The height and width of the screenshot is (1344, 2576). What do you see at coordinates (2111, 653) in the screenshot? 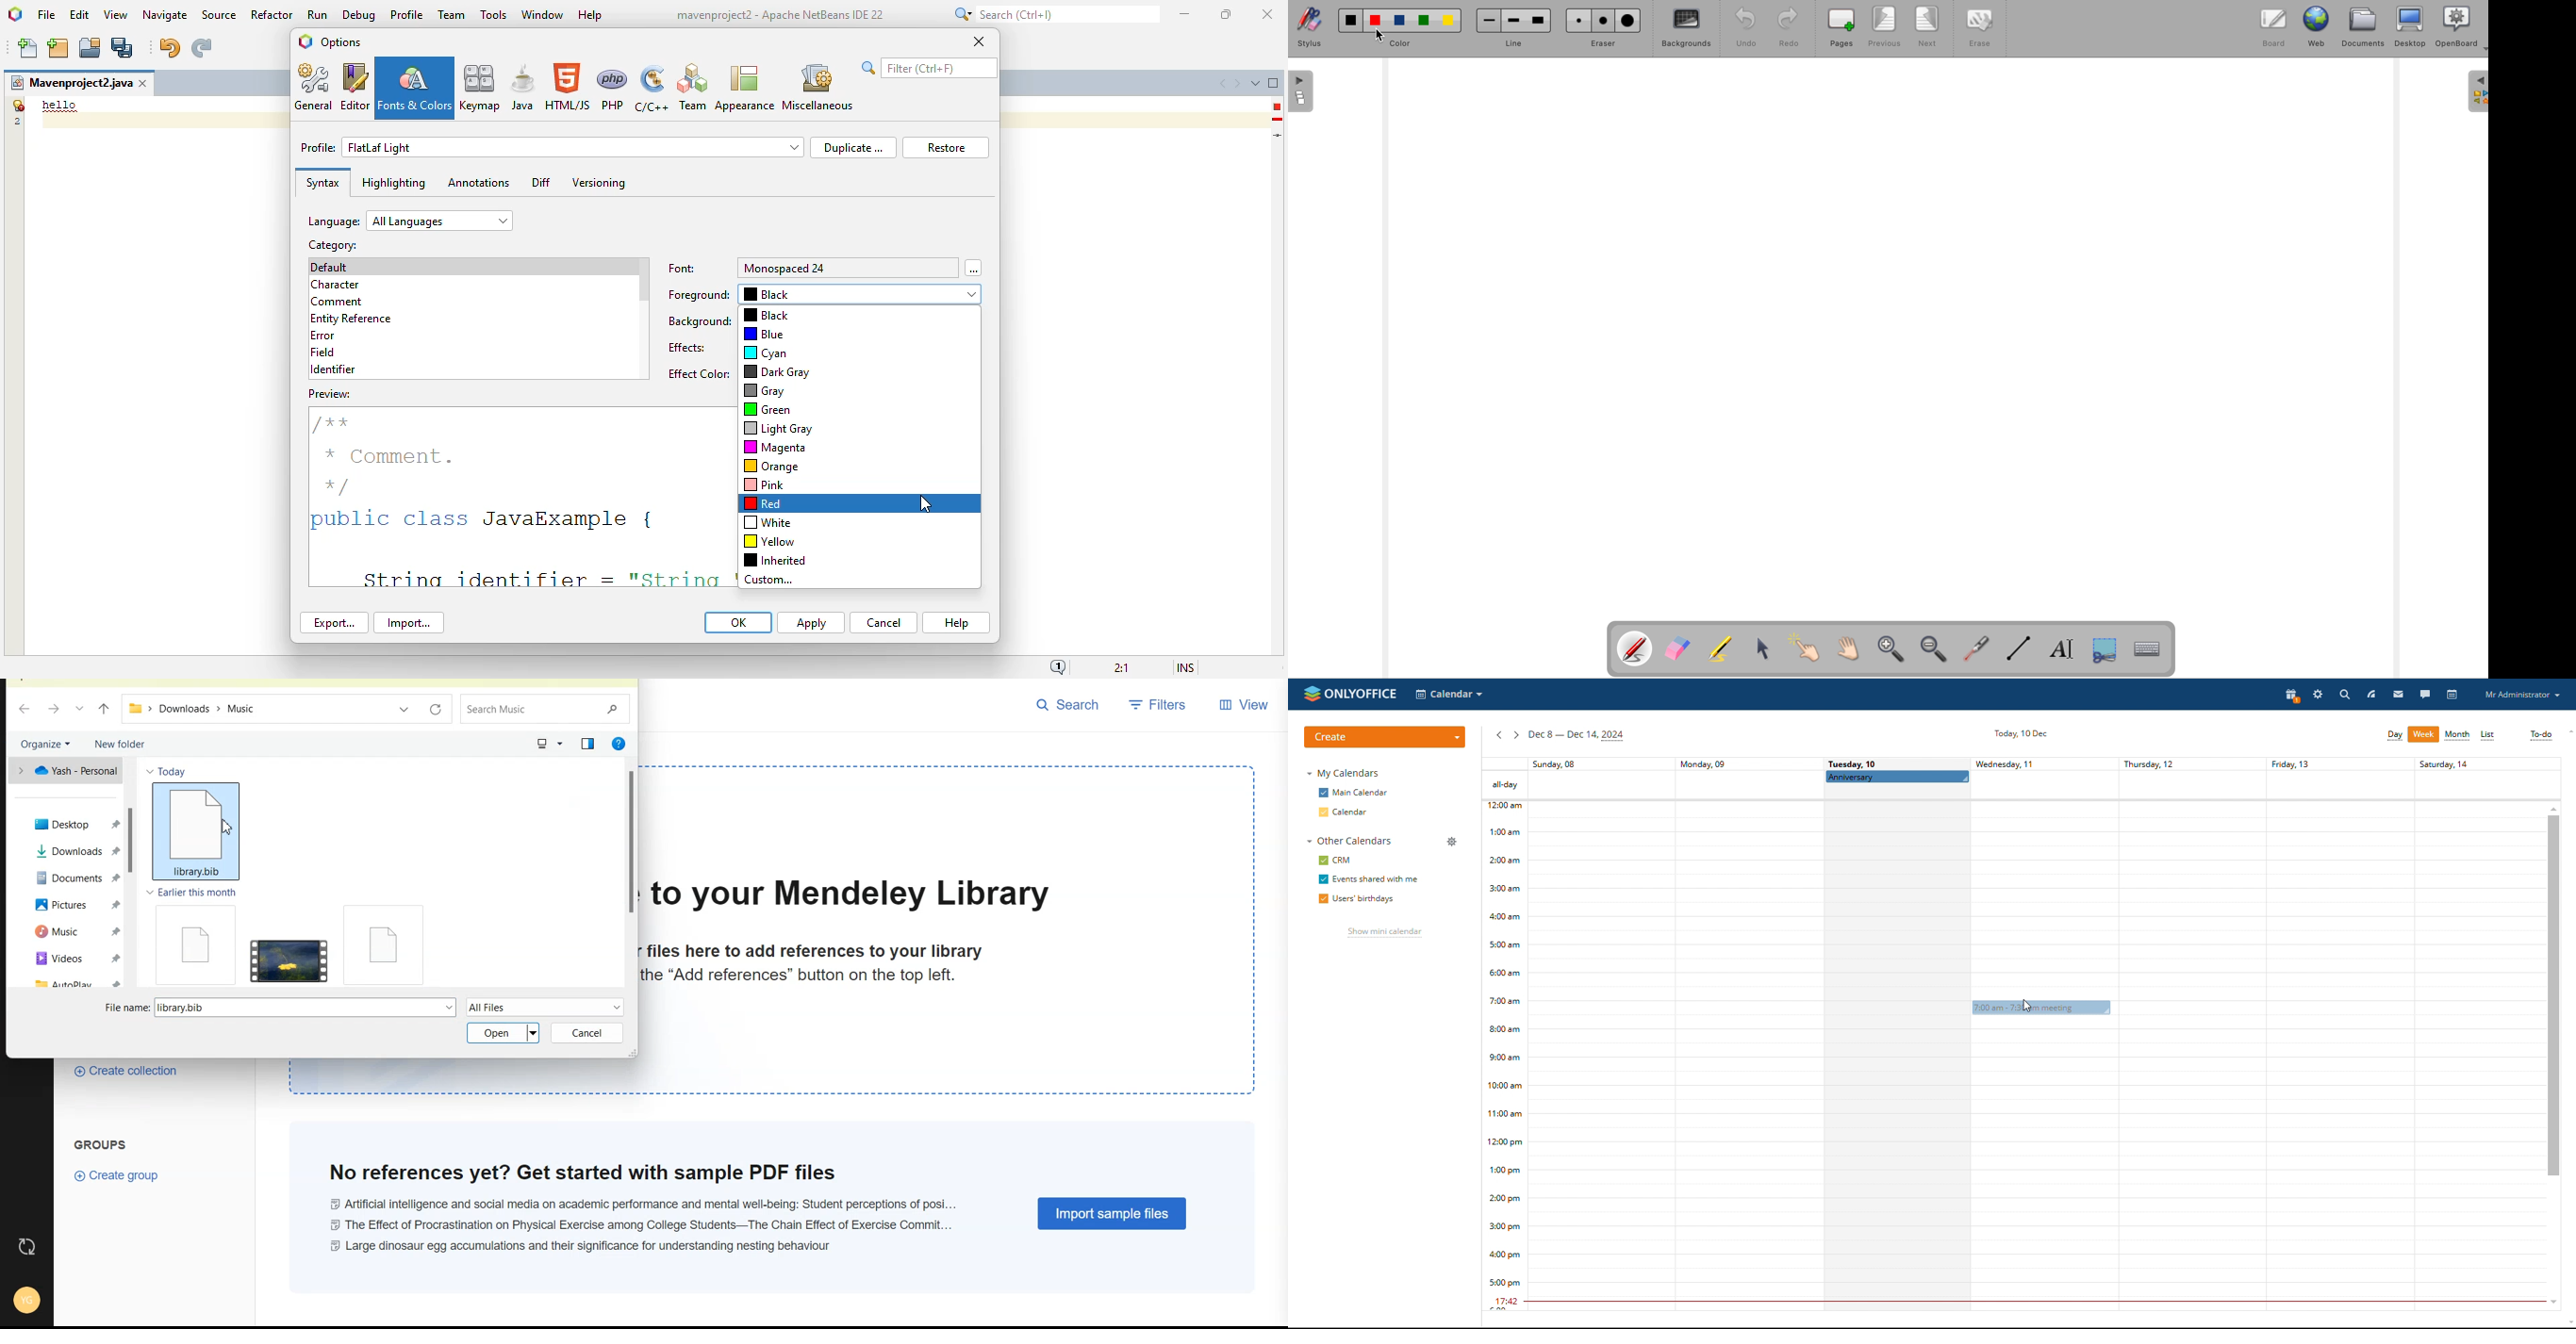
I see `capture part of screen` at bounding box center [2111, 653].